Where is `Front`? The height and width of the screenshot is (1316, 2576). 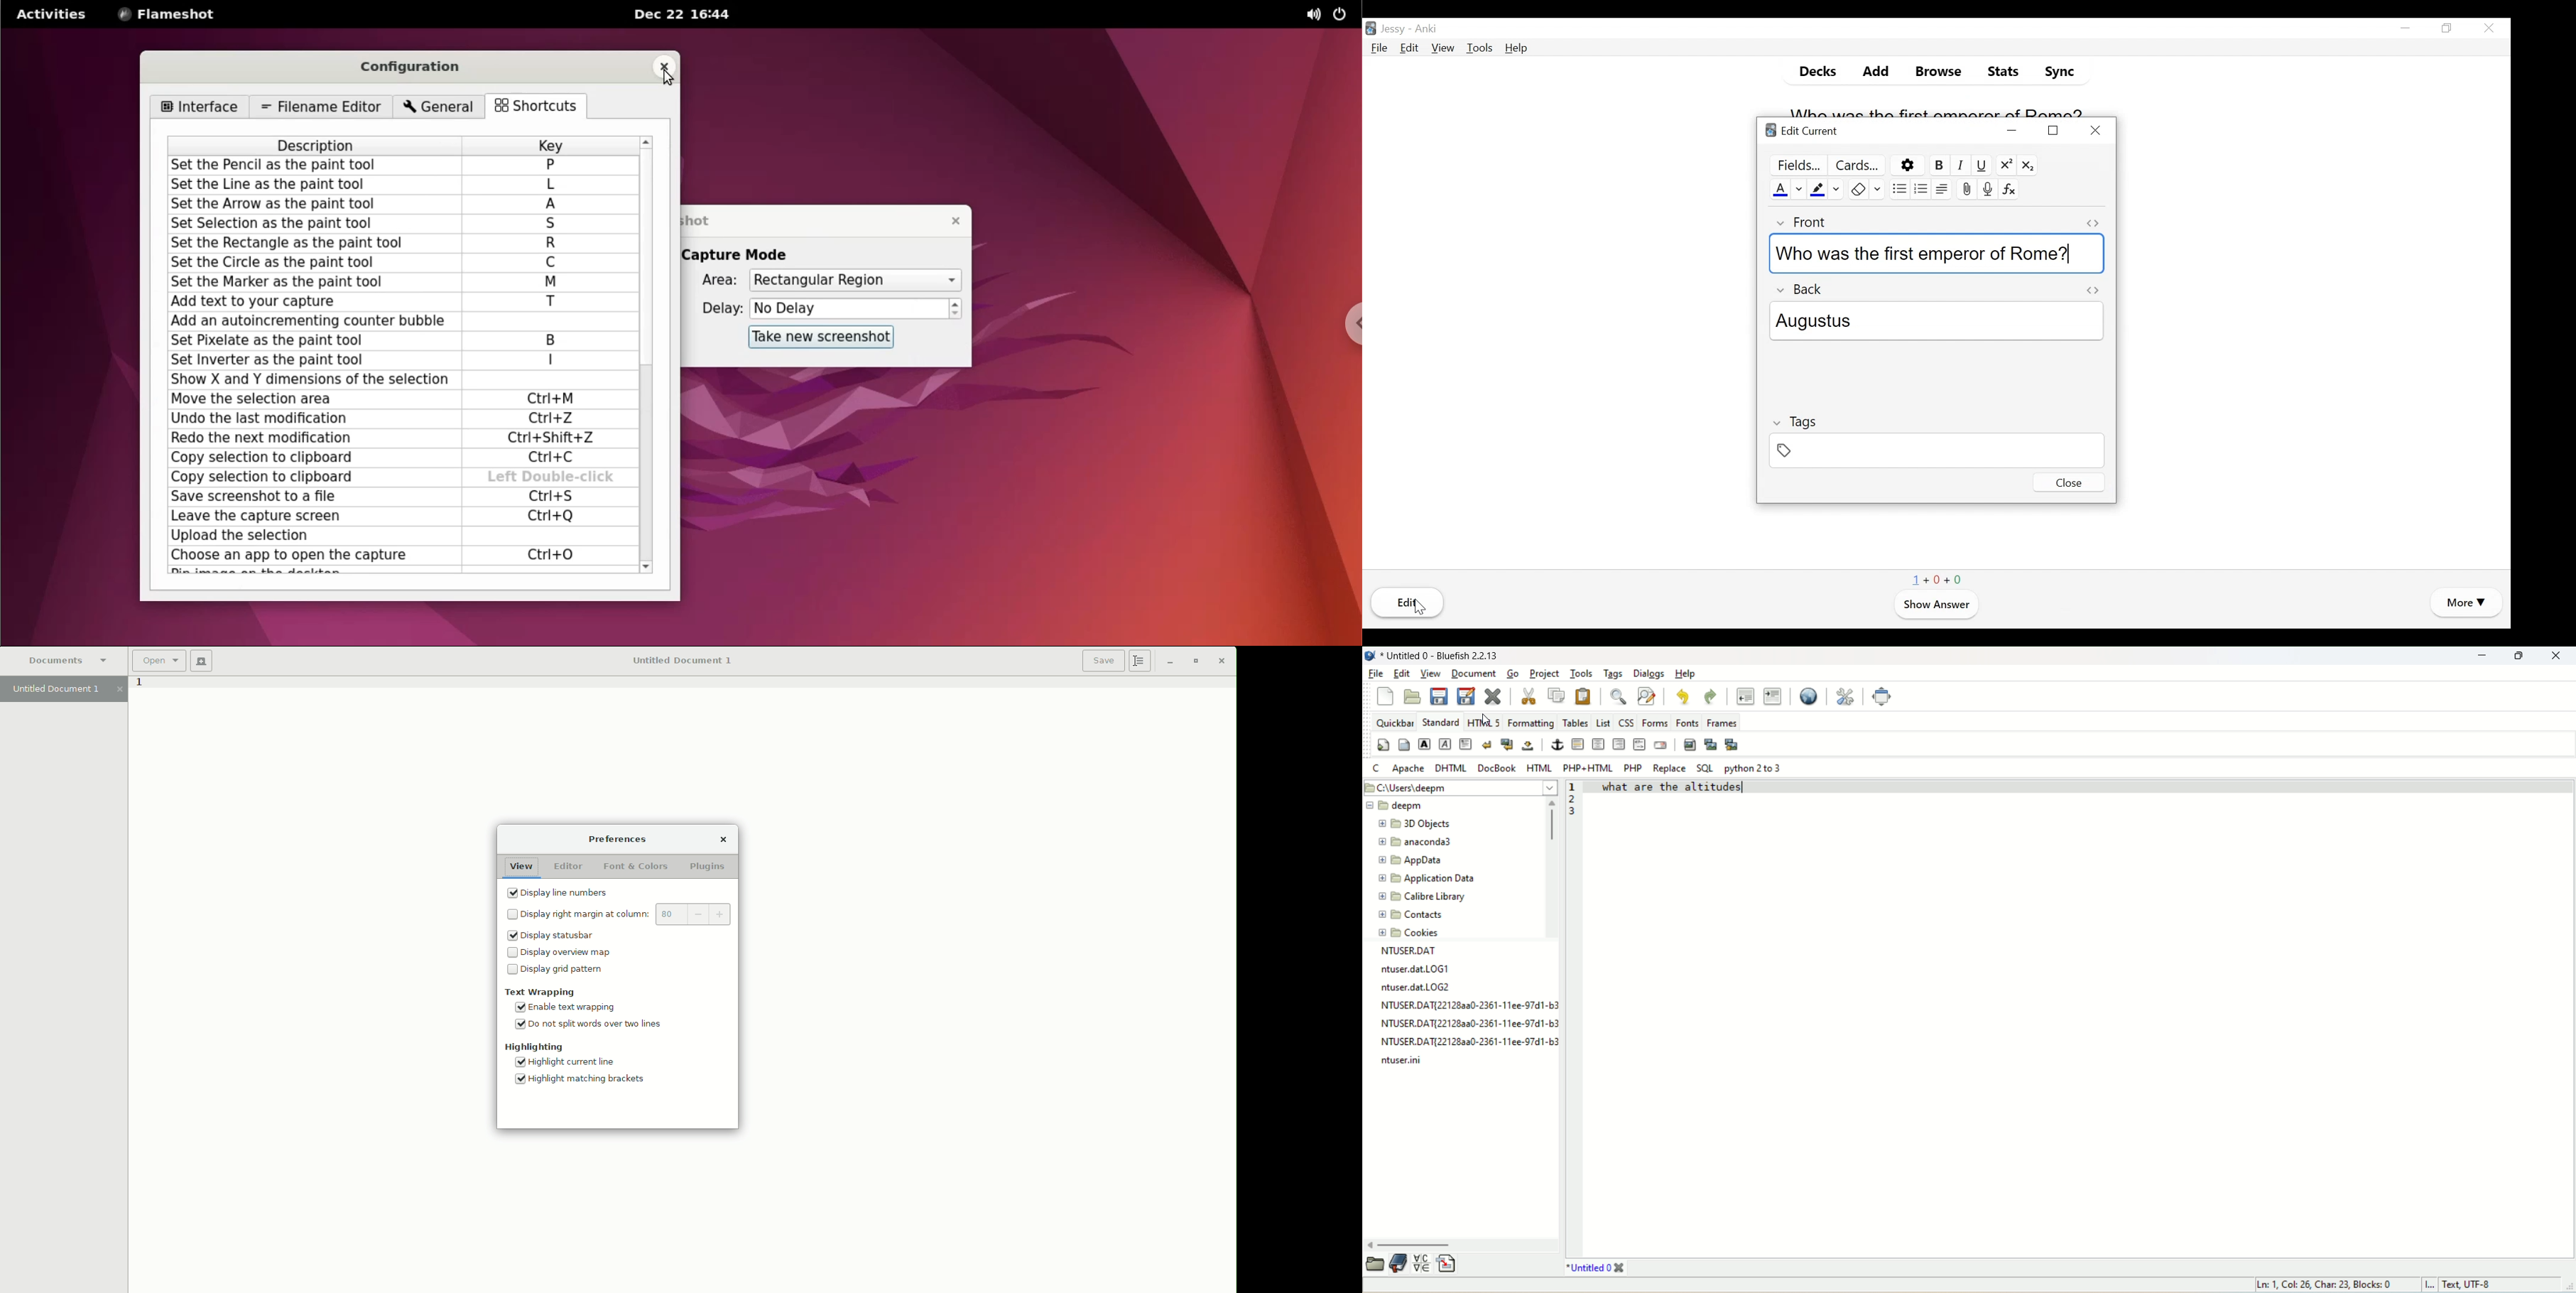 Front is located at coordinates (1800, 223).